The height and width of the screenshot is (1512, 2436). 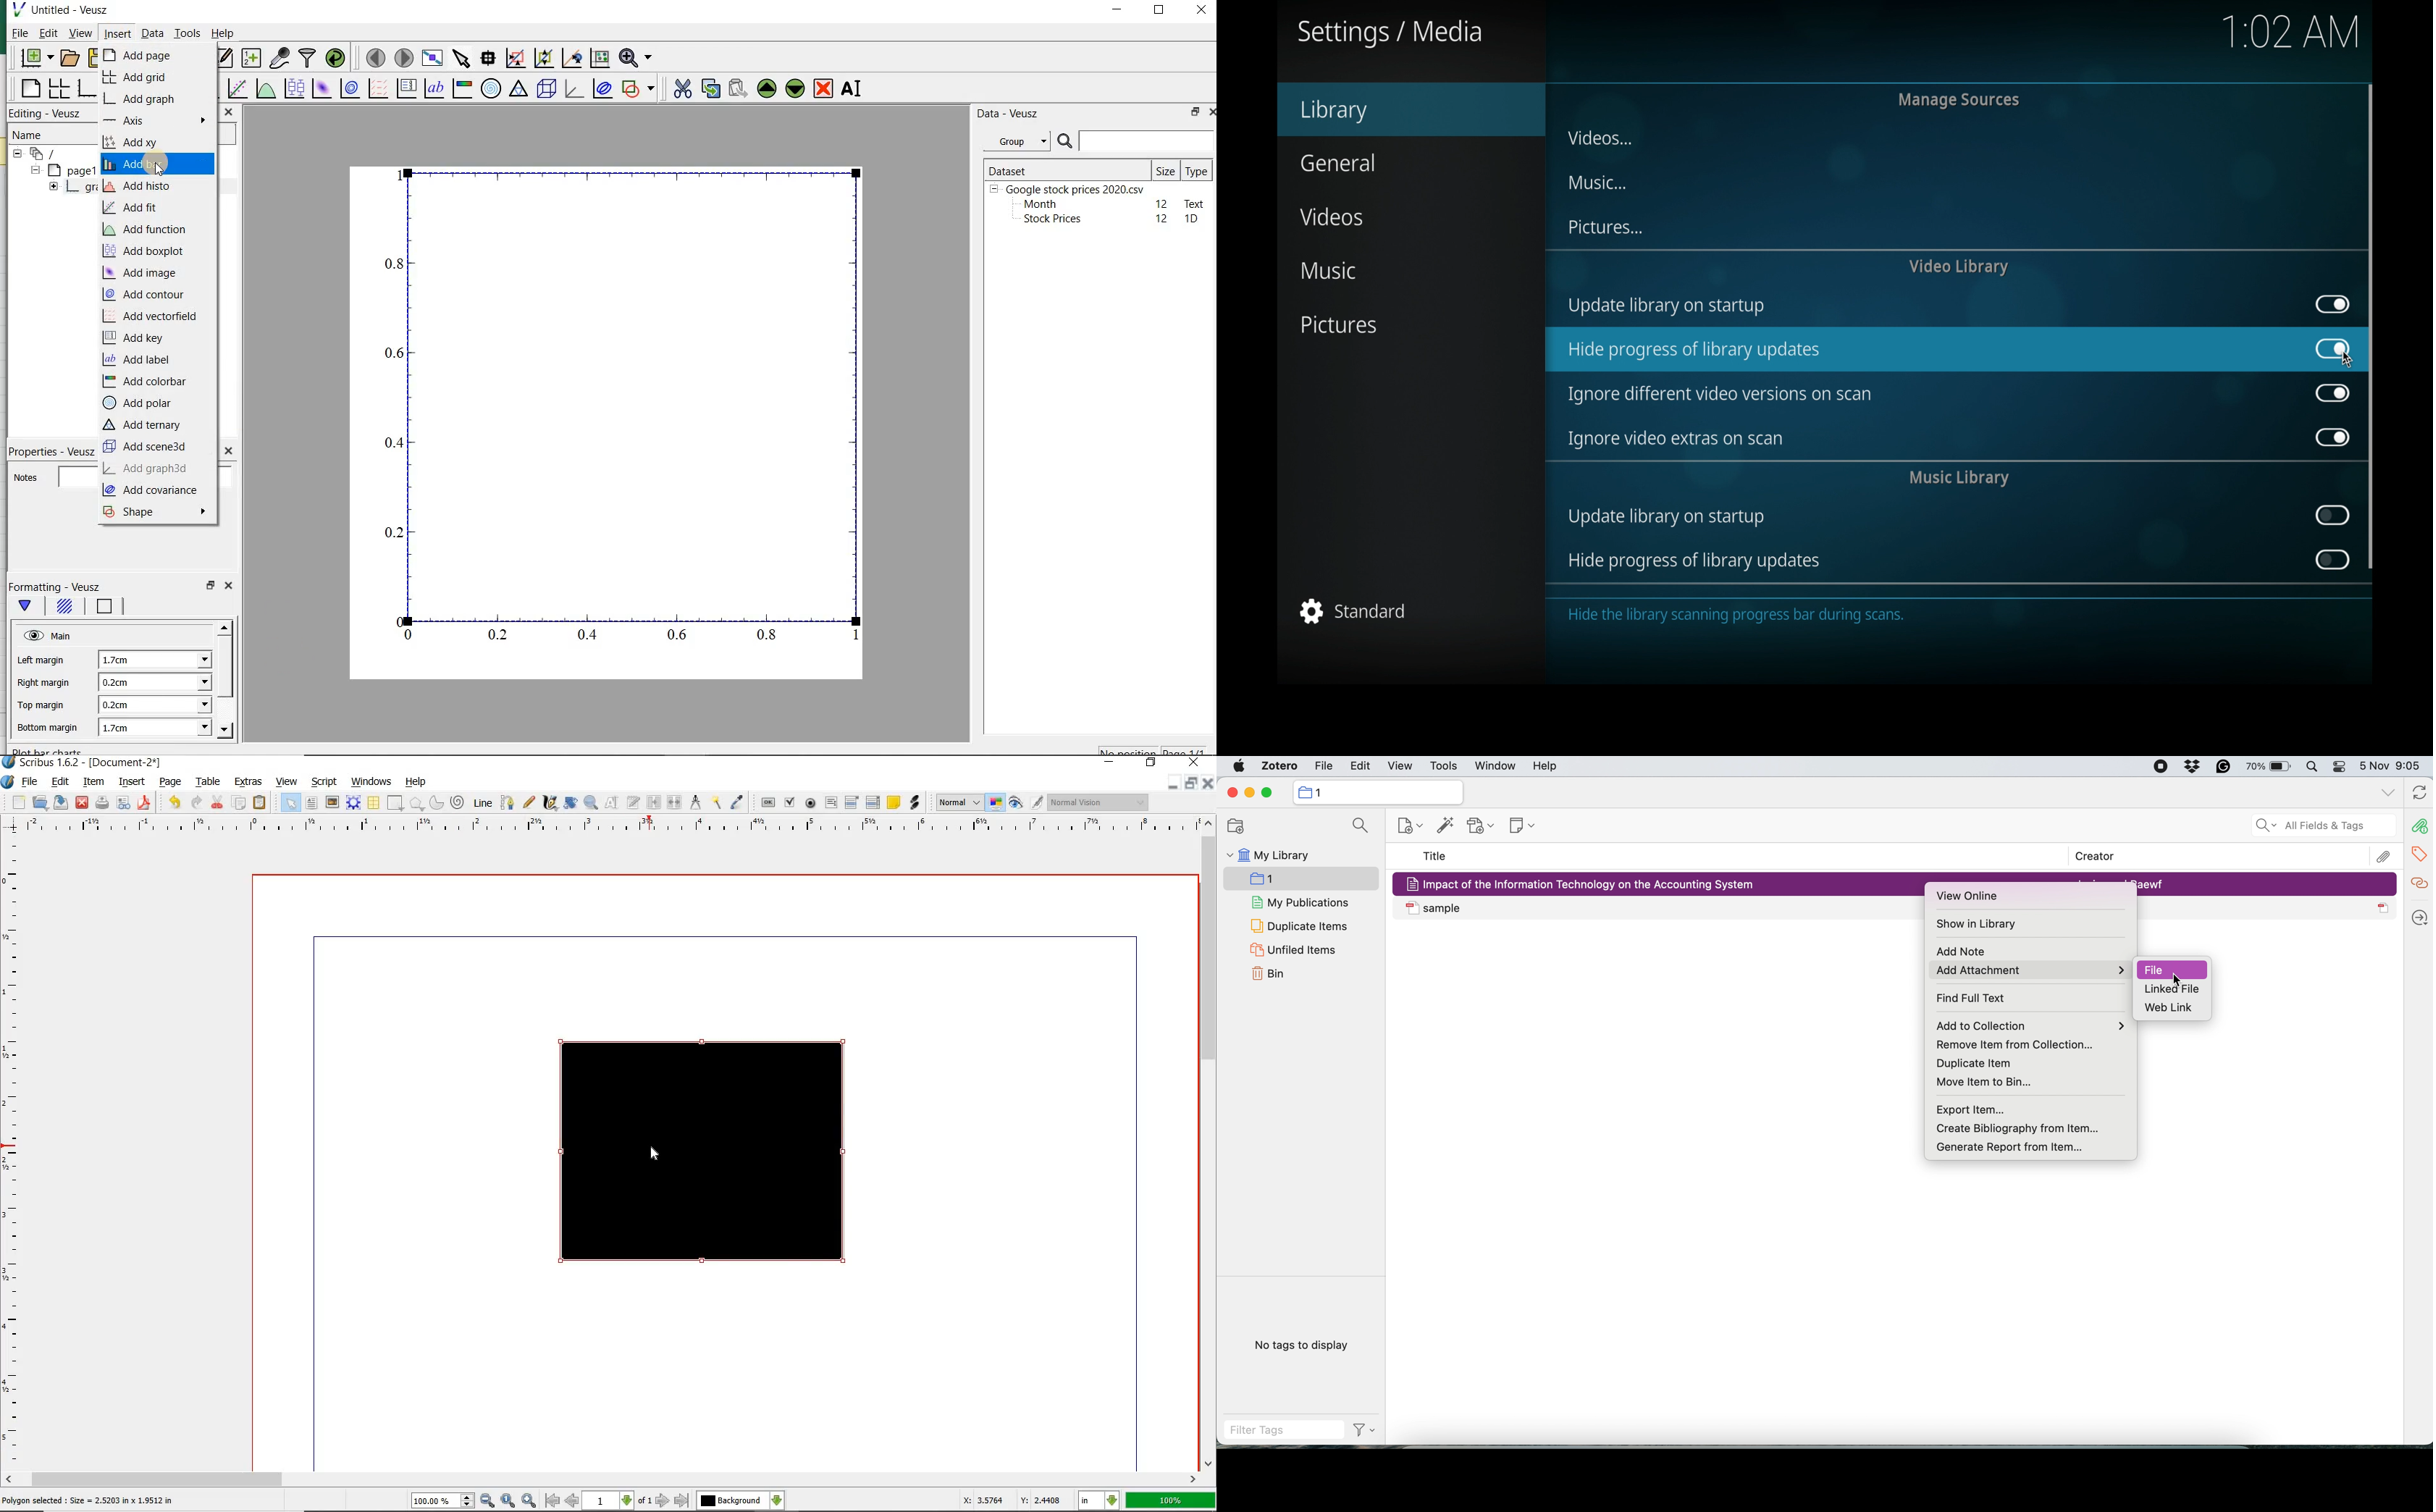 I want to click on select current zoom level, so click(x=442, y=1502).